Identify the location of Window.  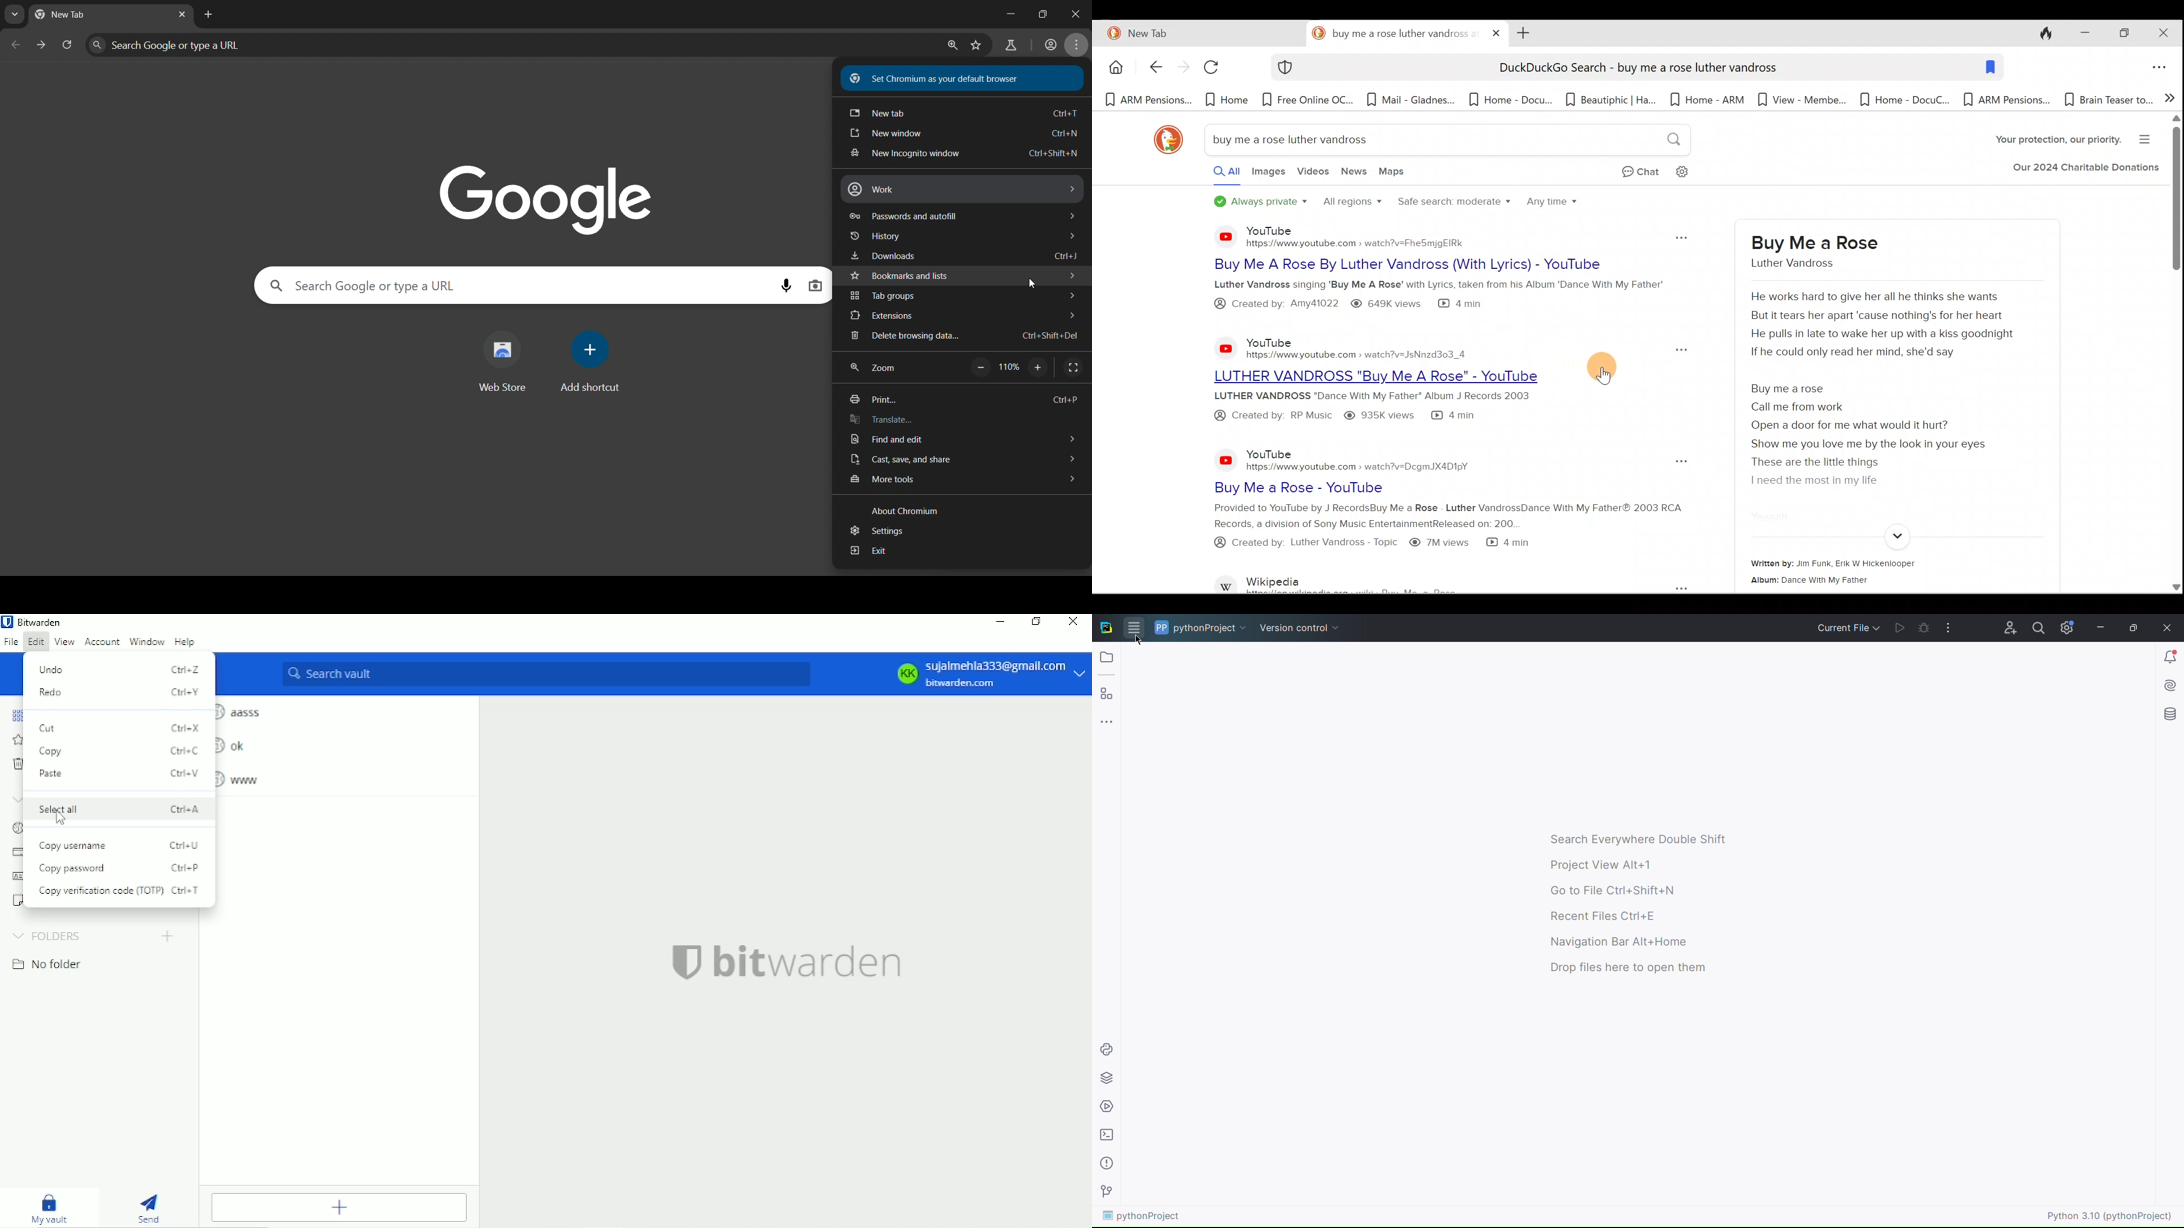
(146, 642).